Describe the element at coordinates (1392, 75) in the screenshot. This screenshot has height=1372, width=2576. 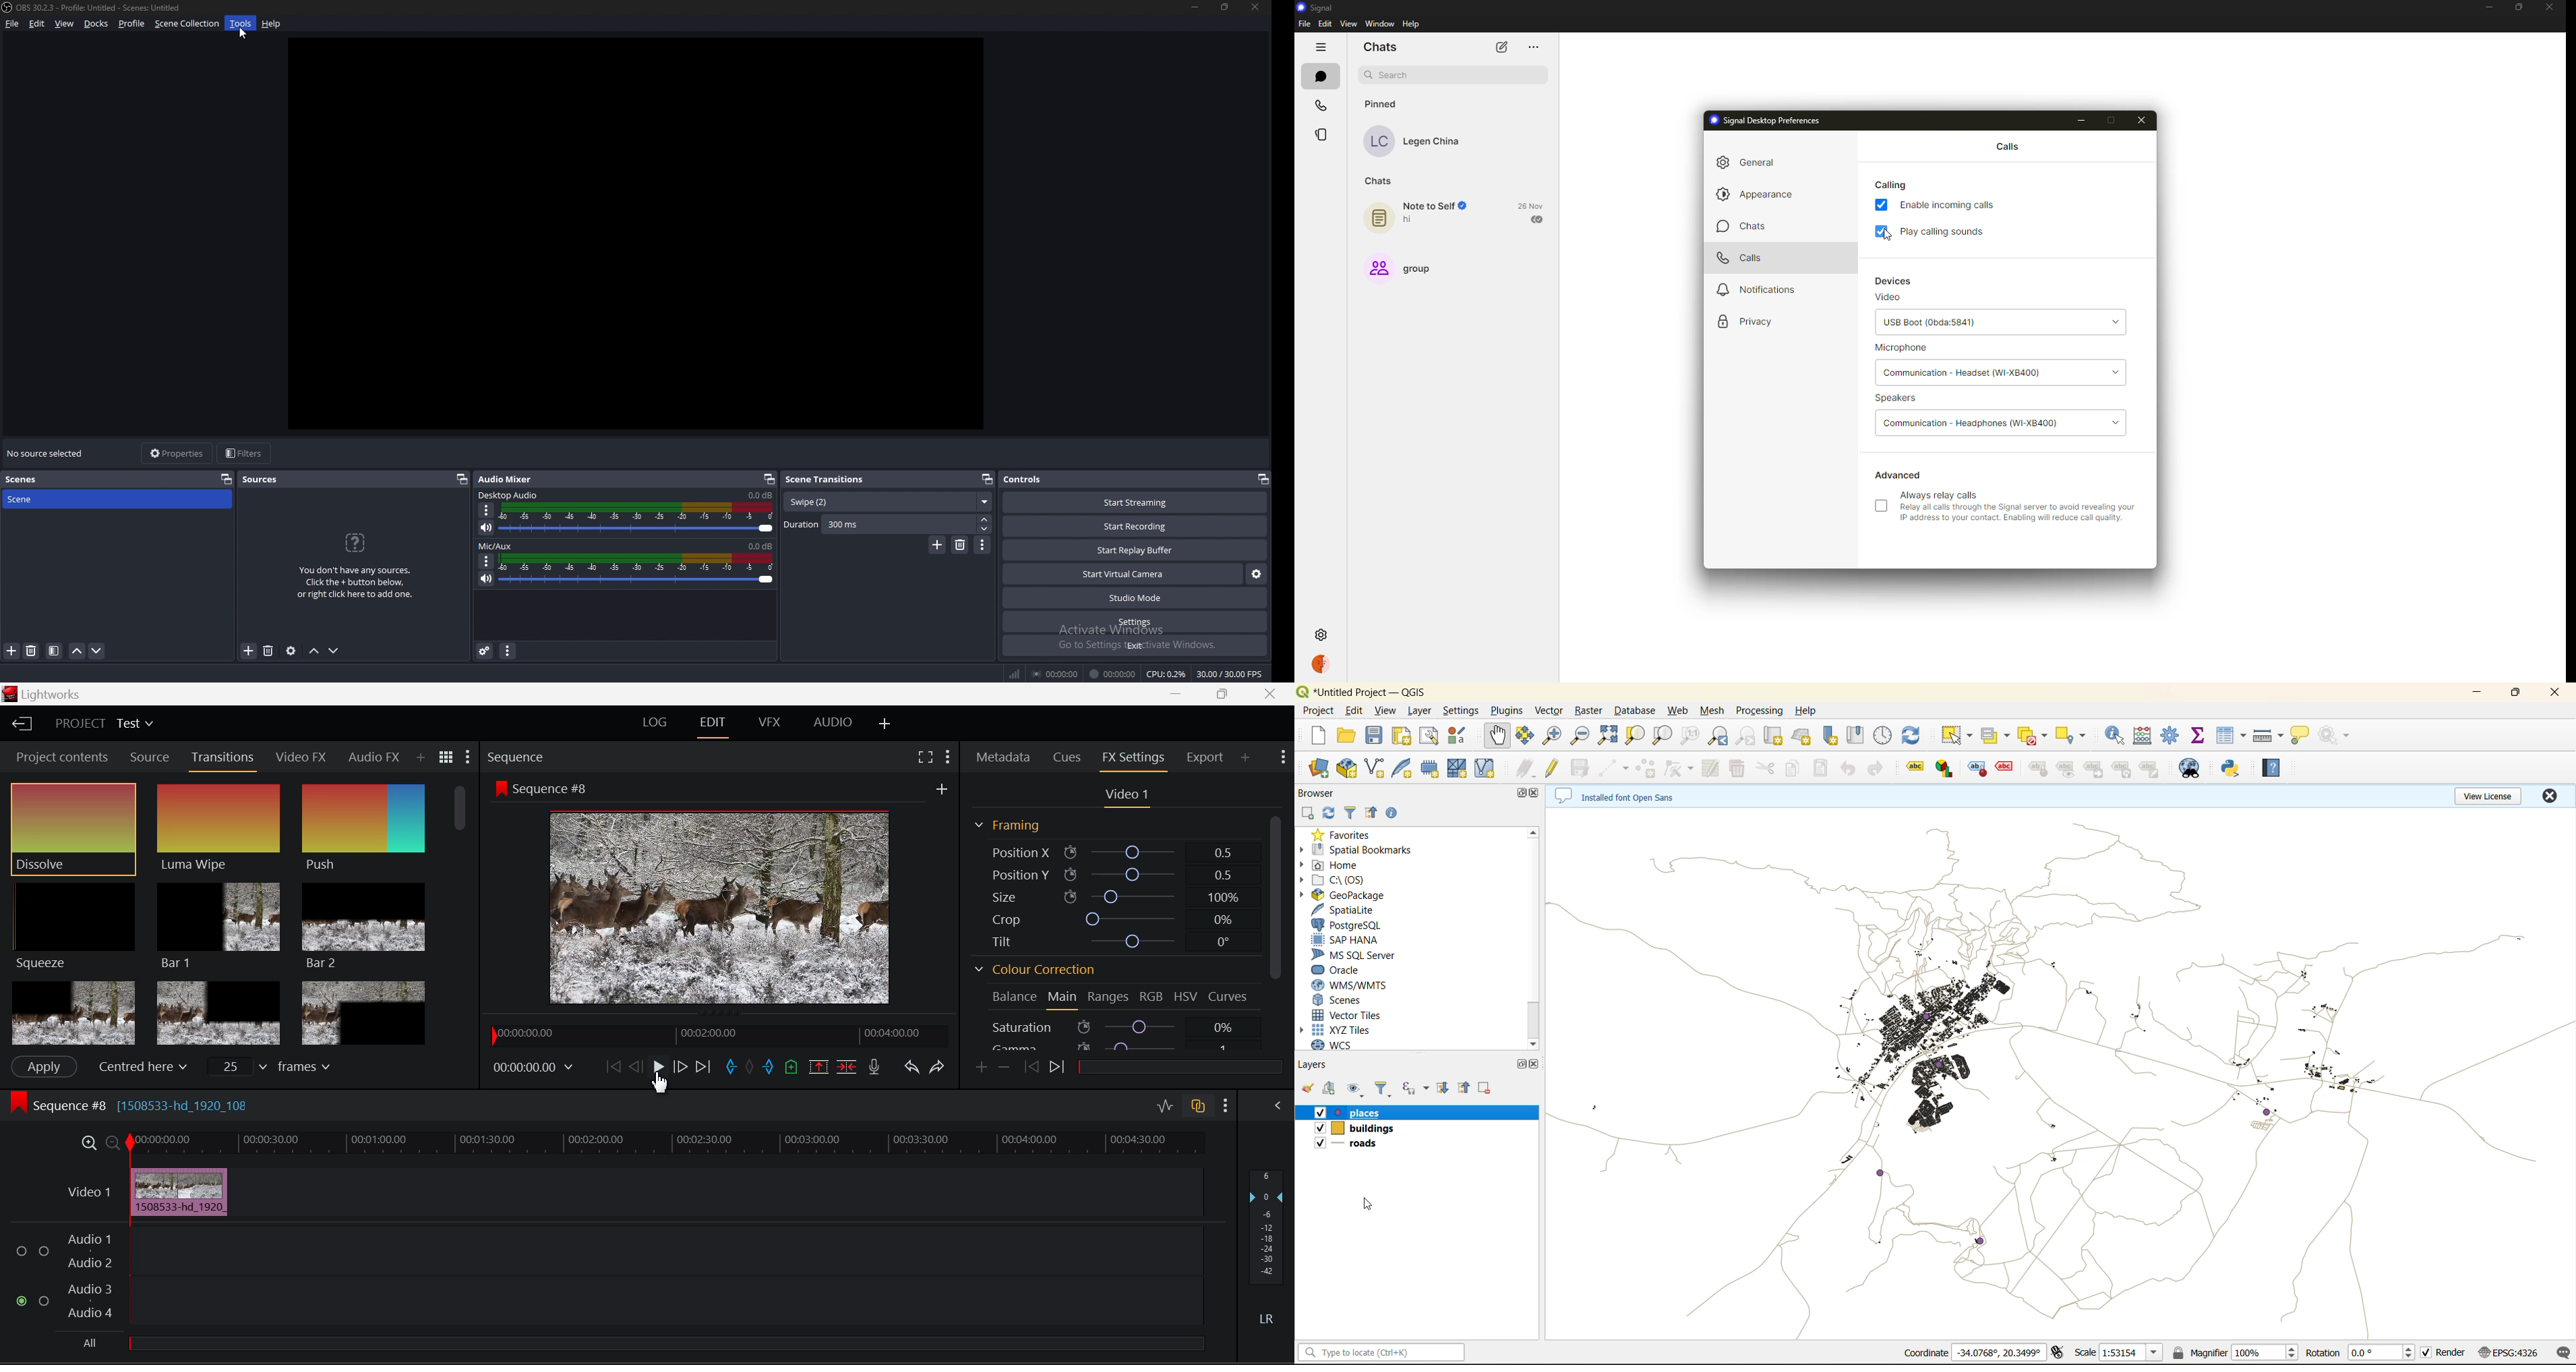
I see `search` at that location.